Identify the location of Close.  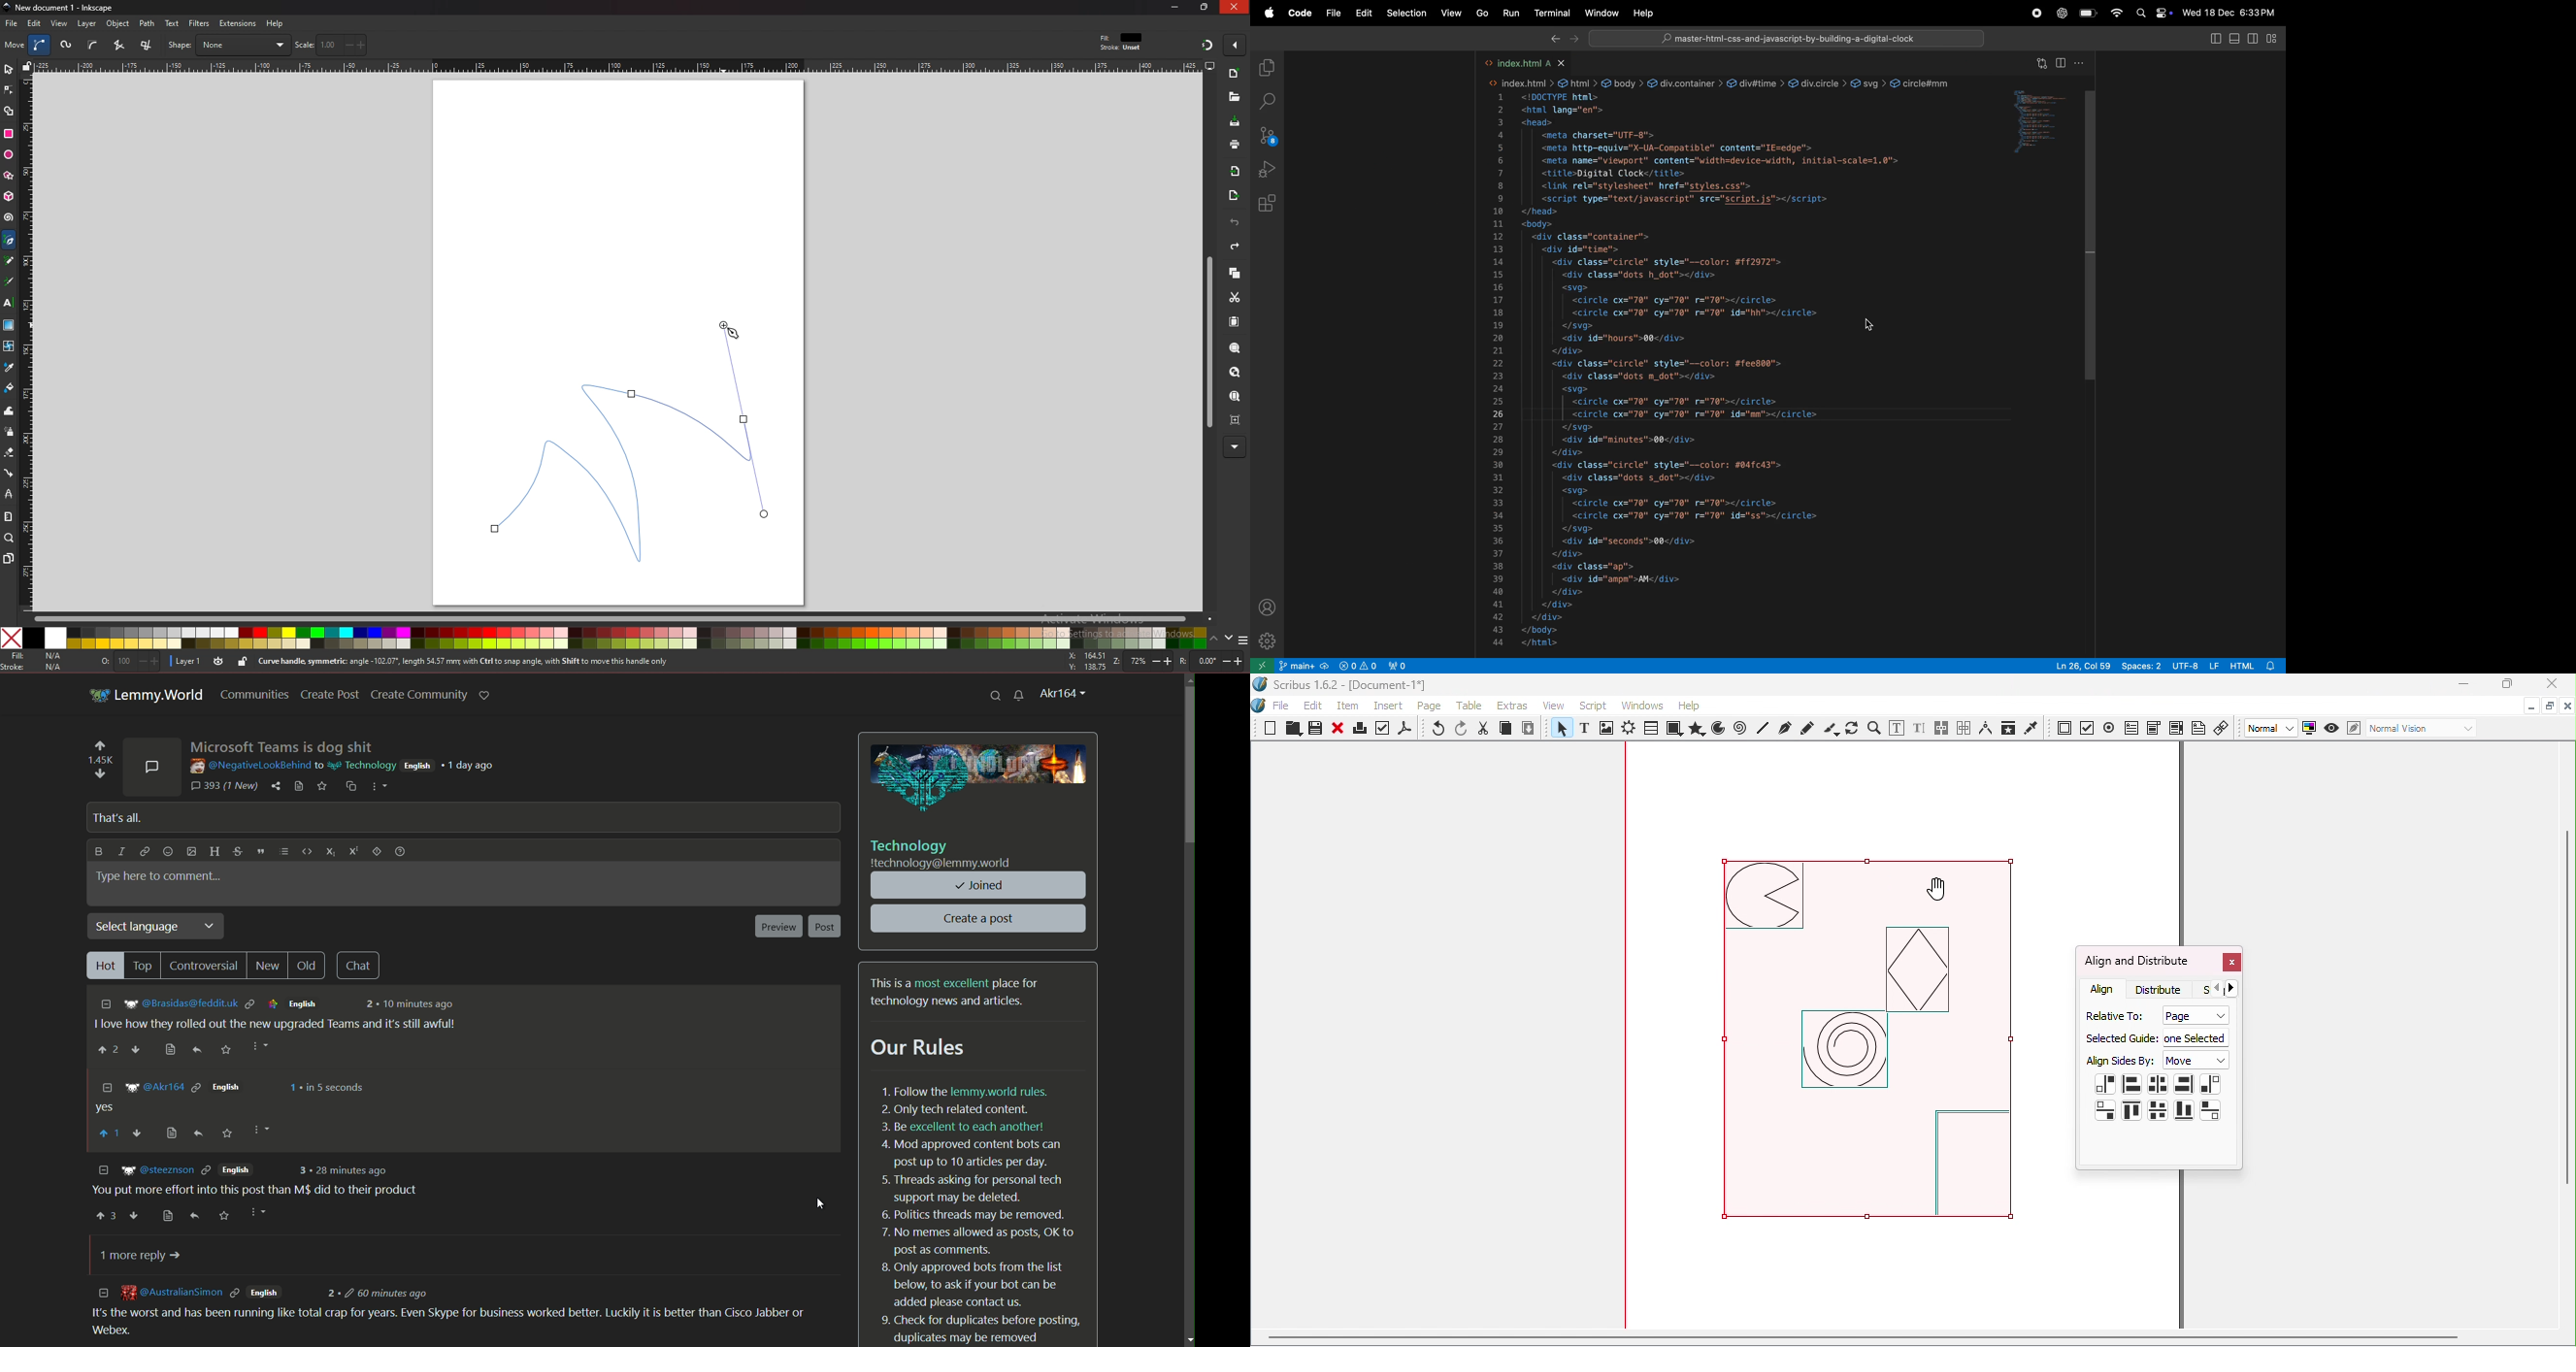
(2230, 964).